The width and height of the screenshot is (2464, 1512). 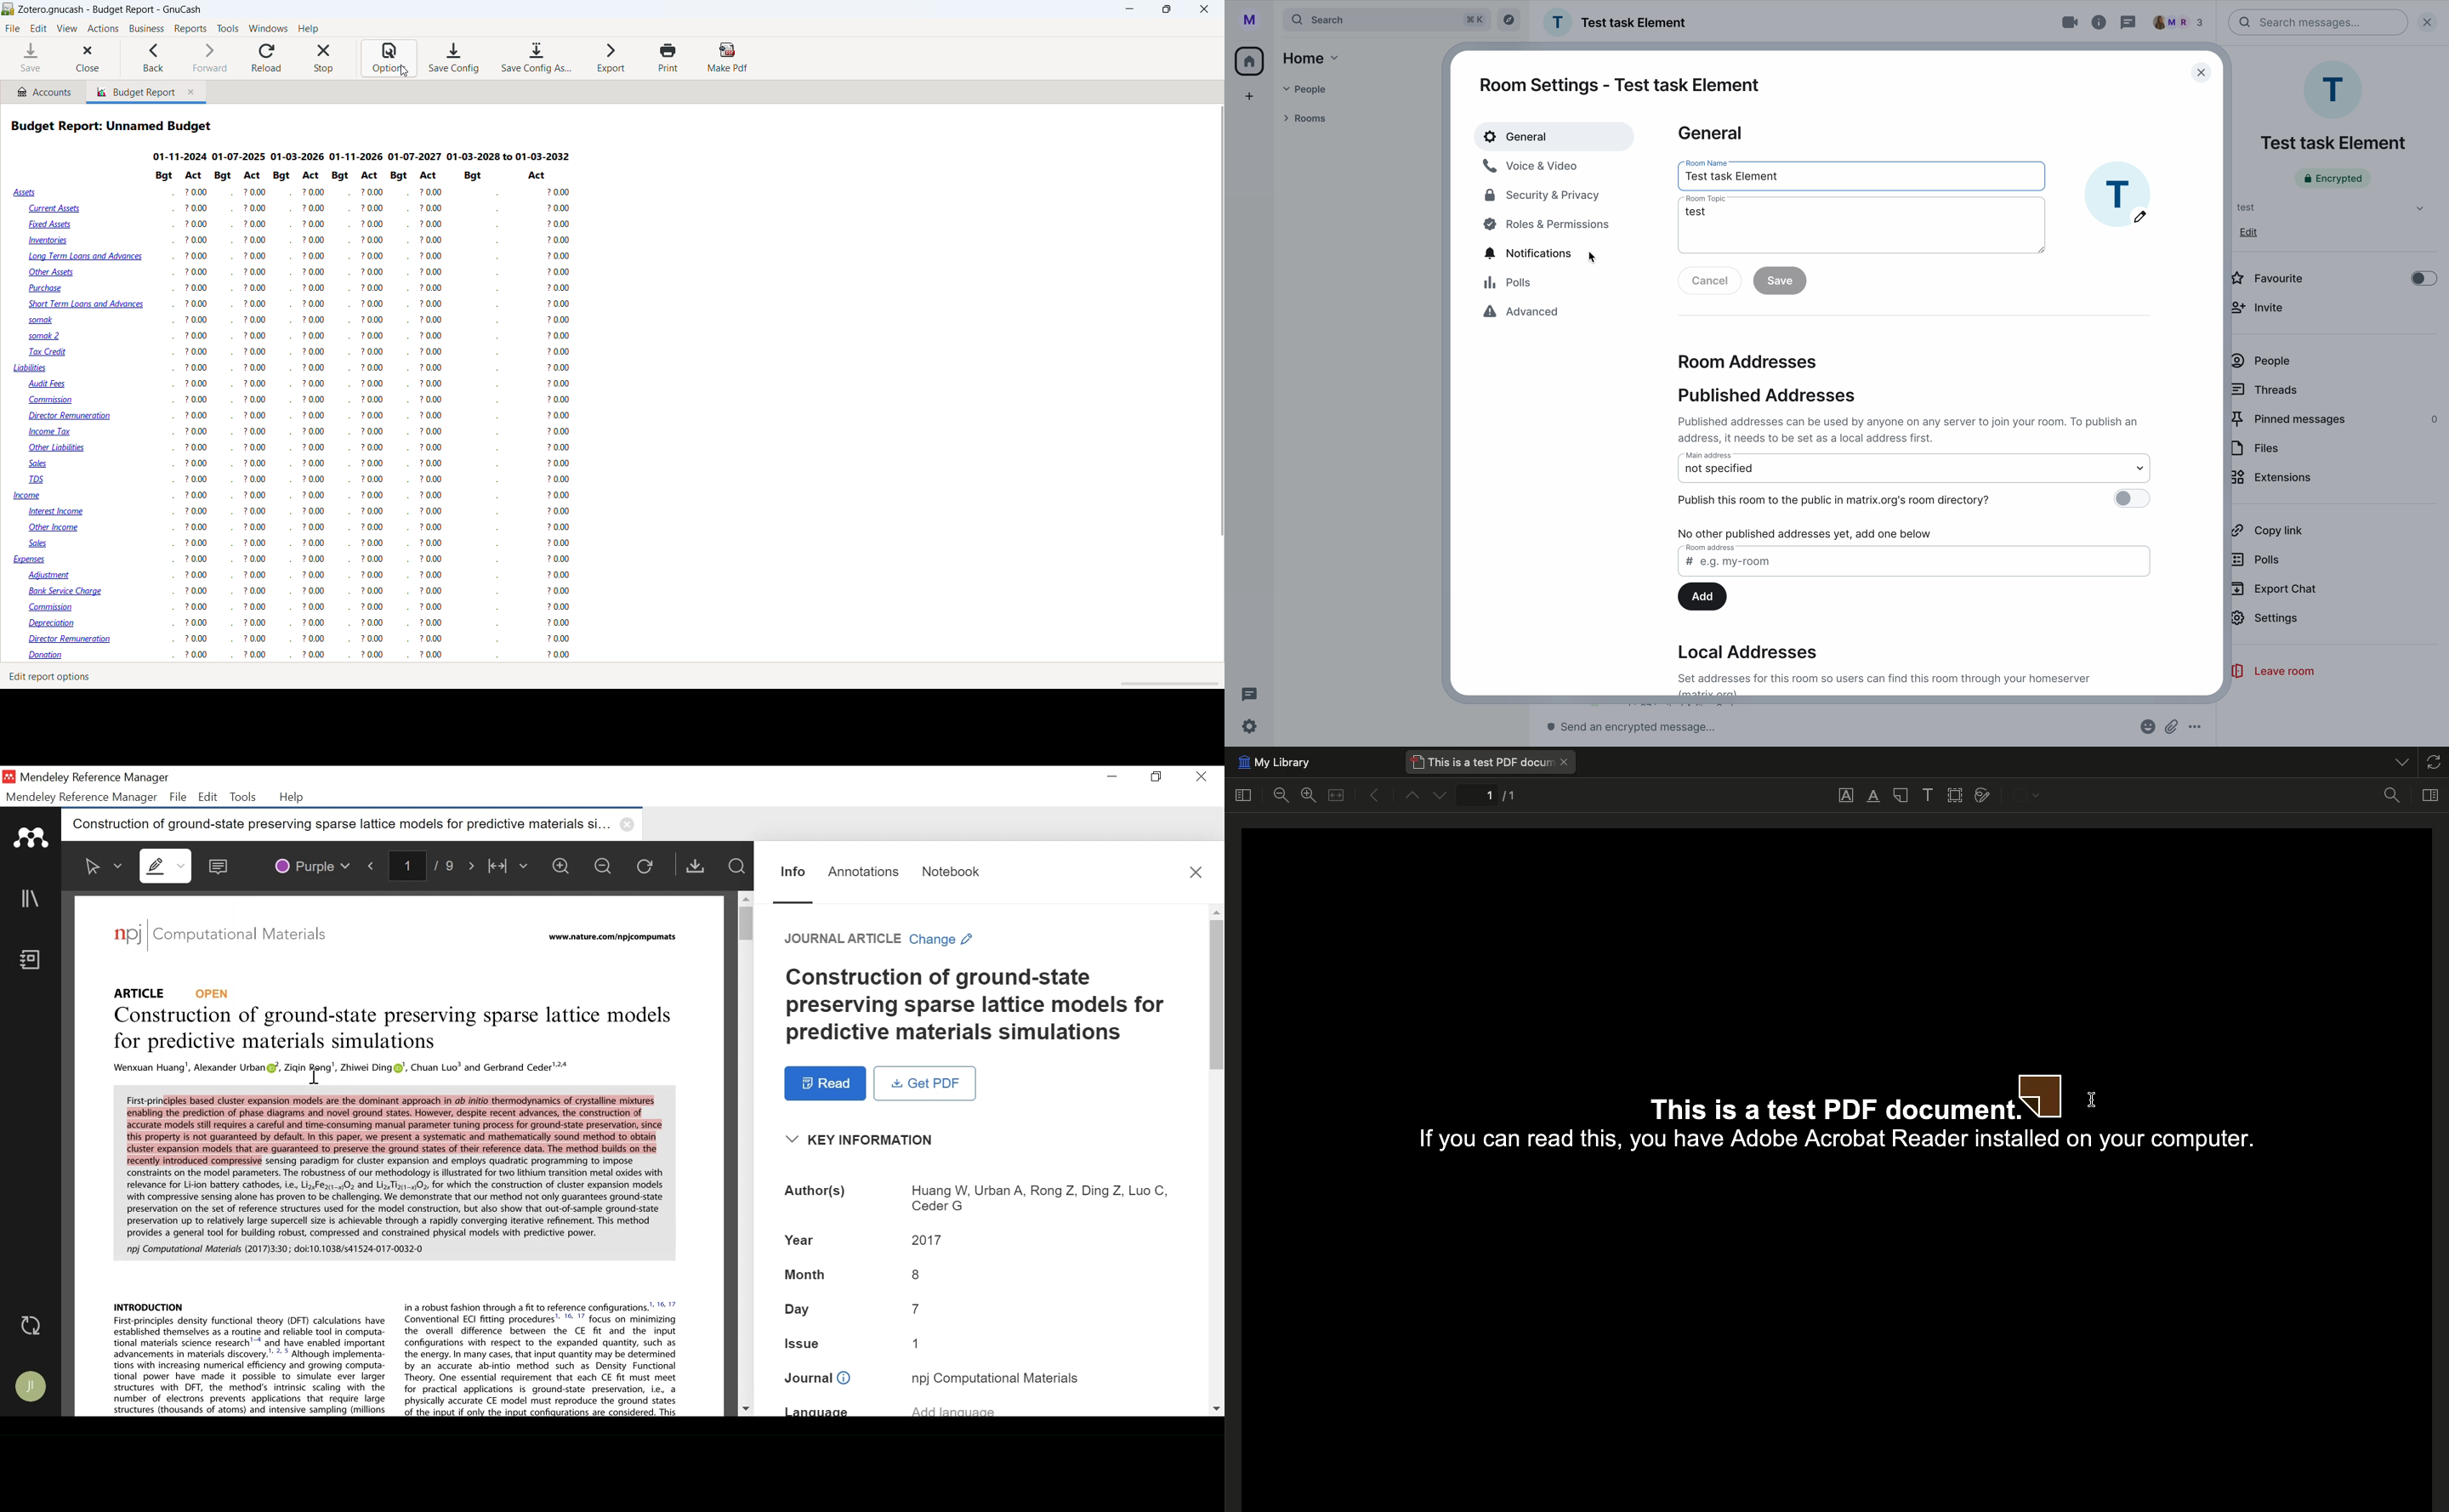 I want to click on options, so click(x=389, y=59).